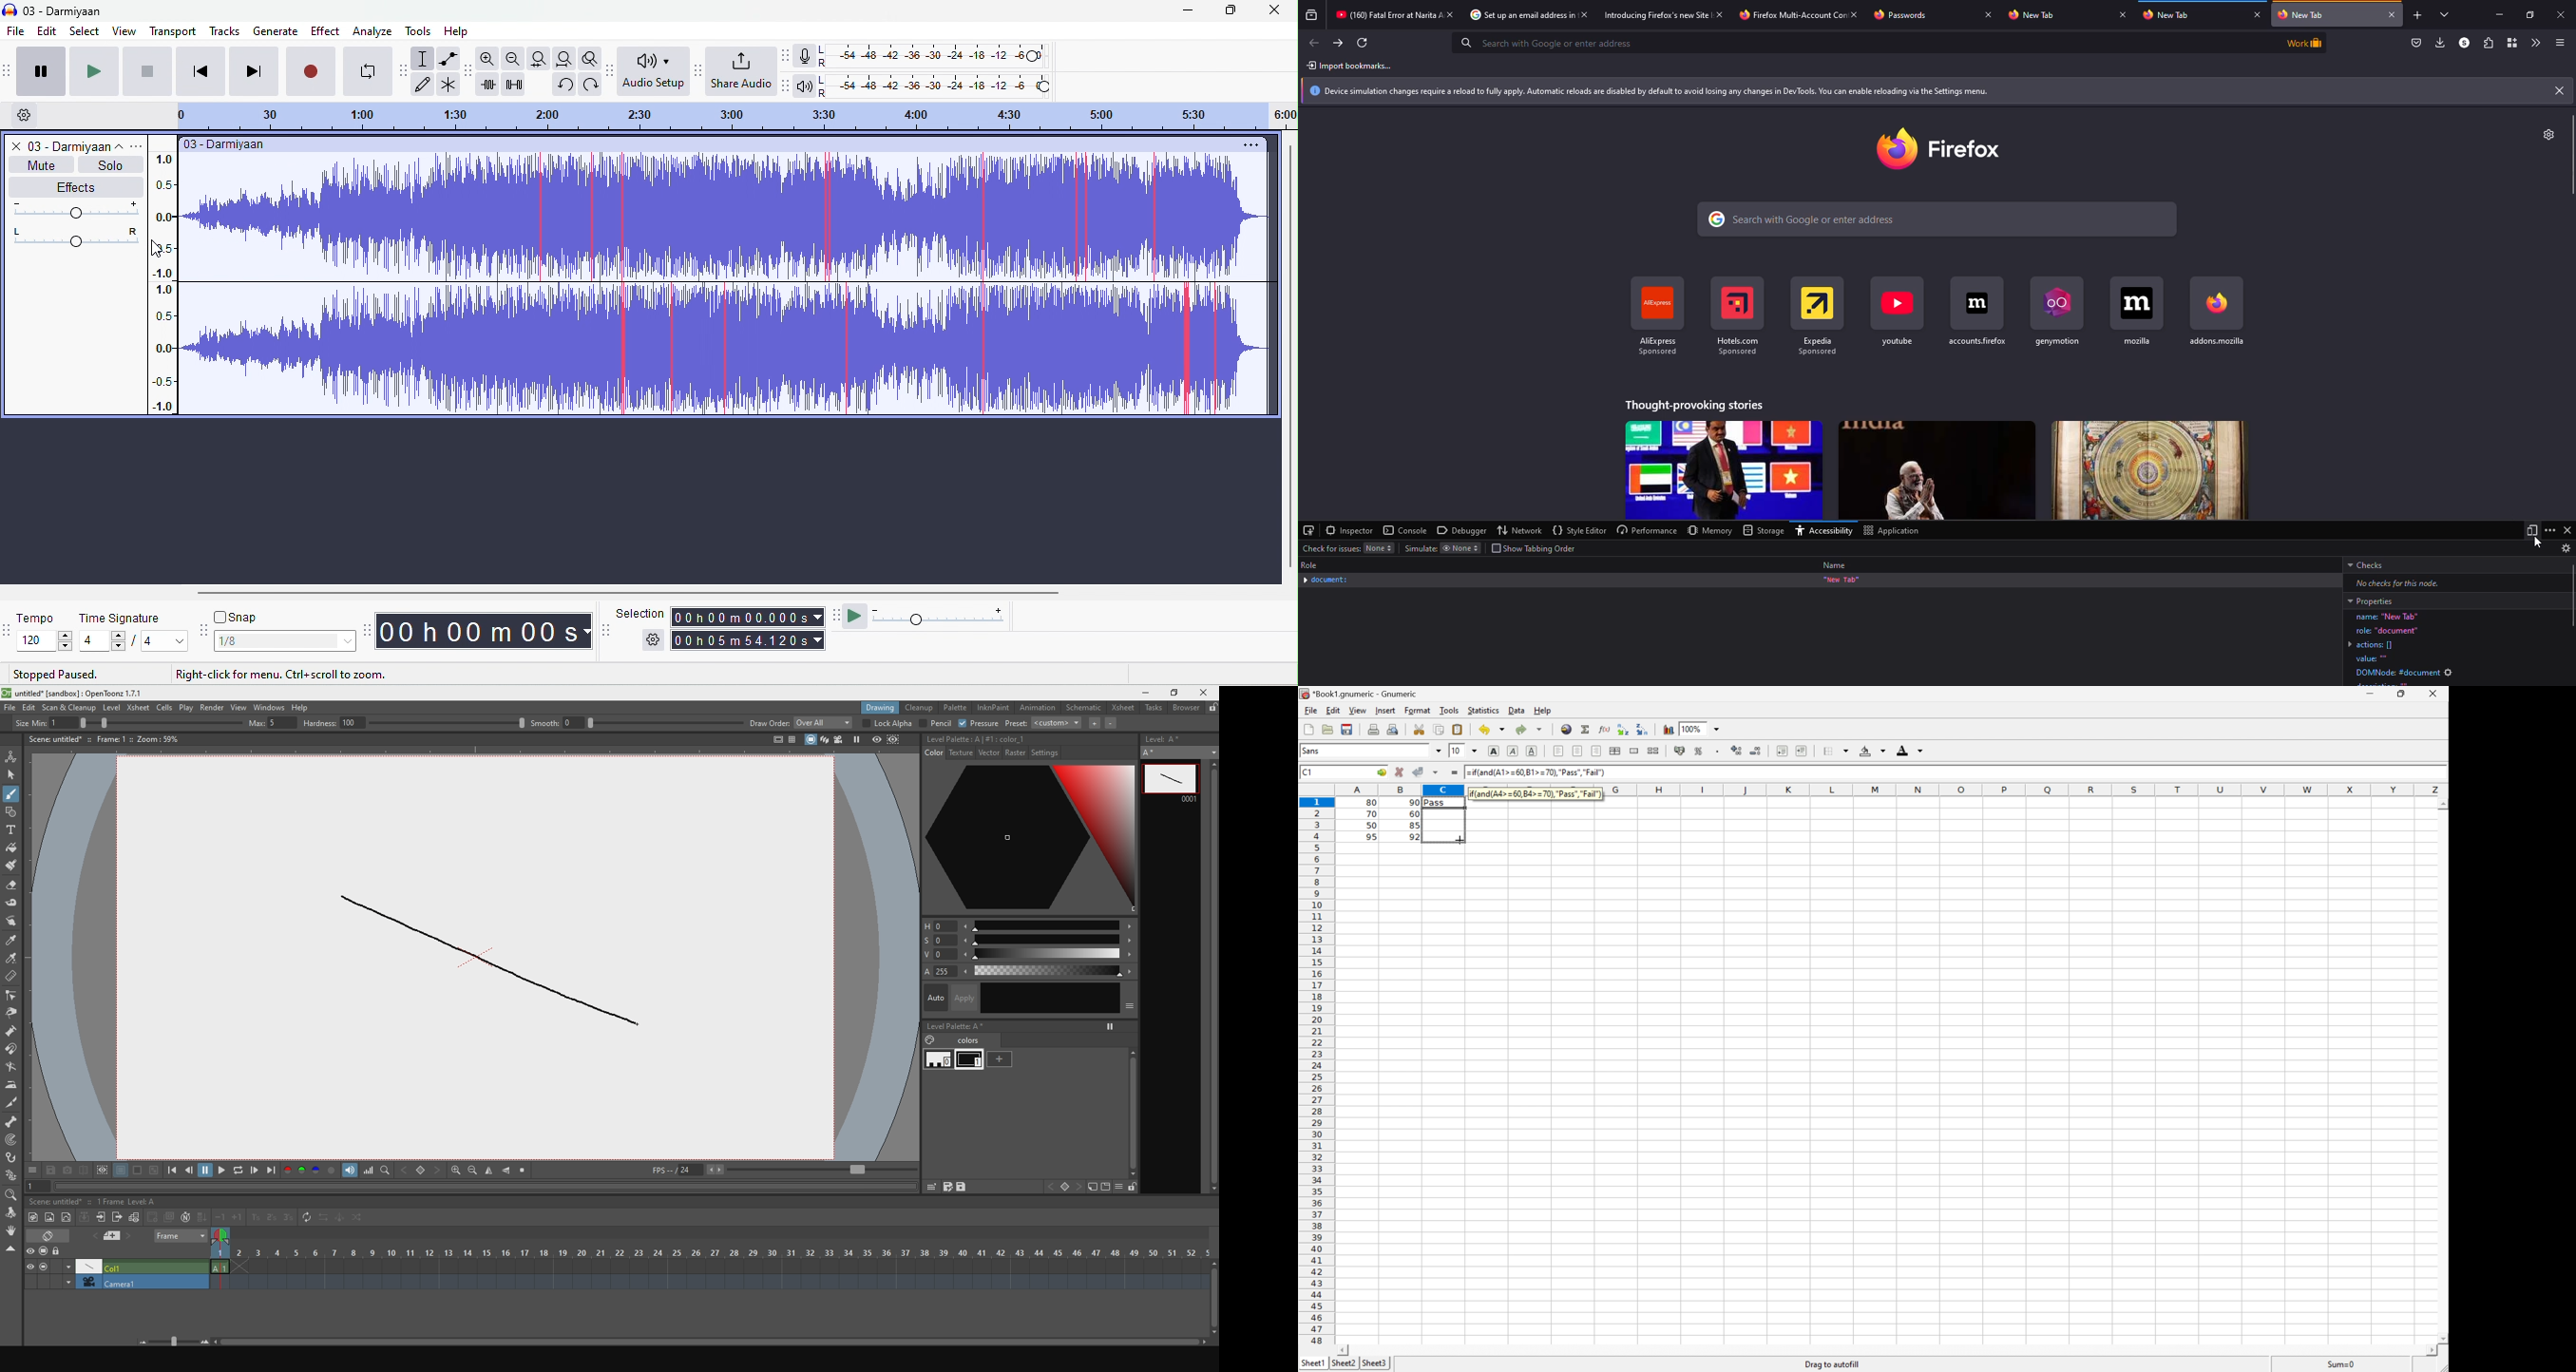  Describe the element at coordinates (2123, 14) in the screenshot. I see `close` at that location.